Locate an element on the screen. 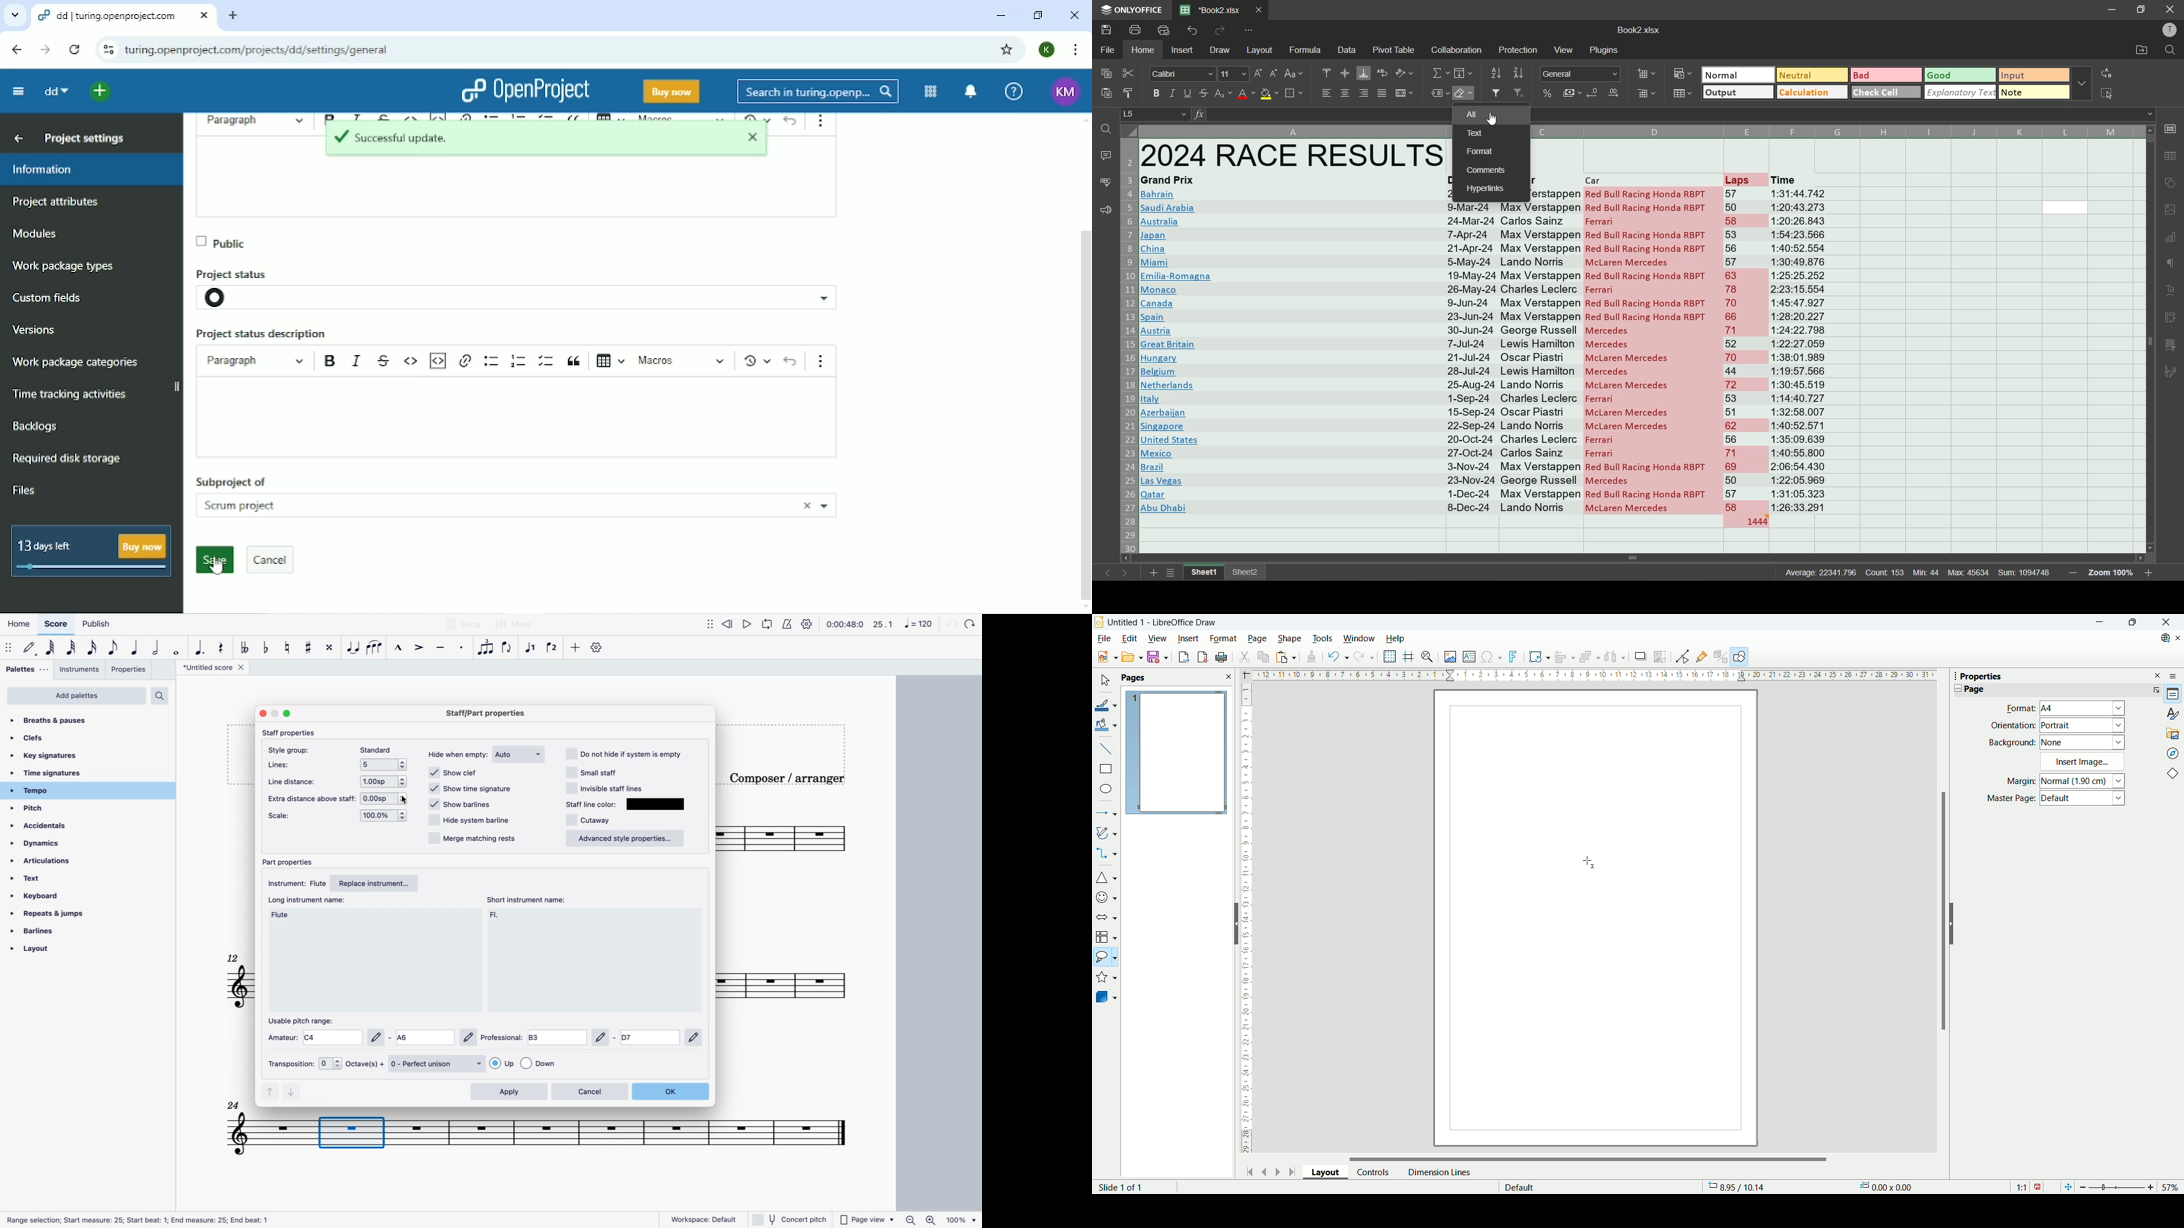  undo is located at coordinates (1336, 657).